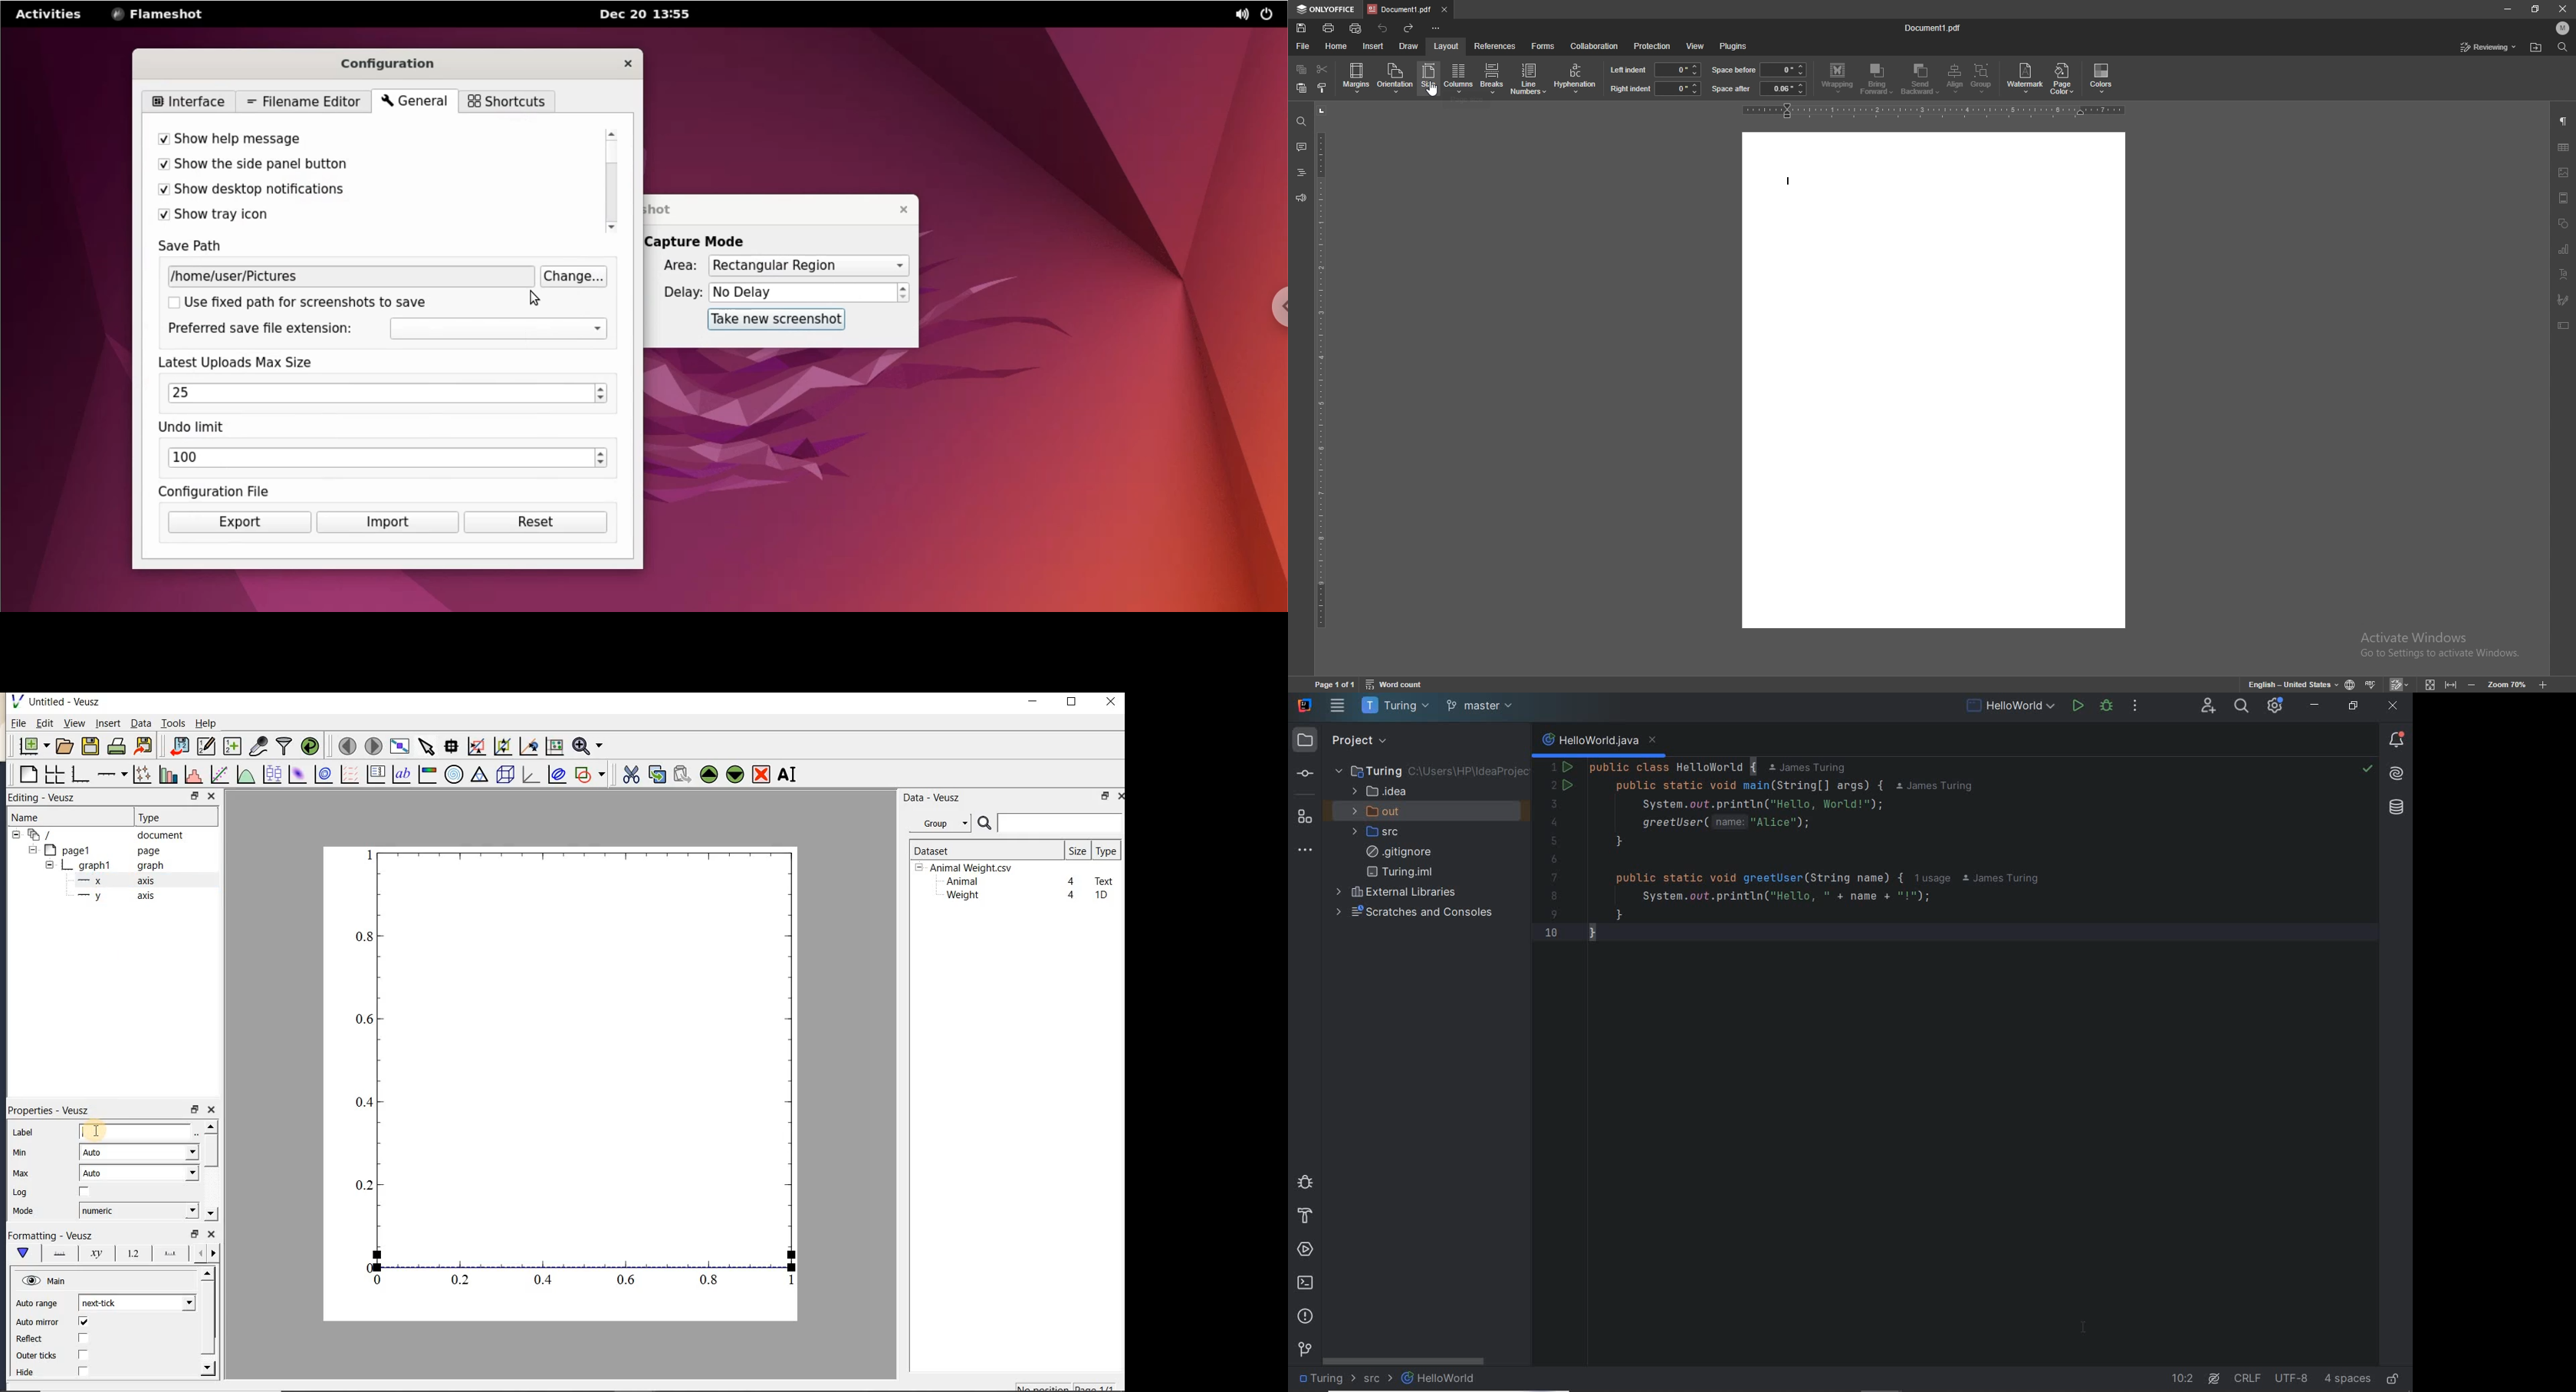 This screenshot has height=1400, width=2576. Describe the element at coordinates (479, 776) in the screenshot. I see `ternary graph` at that location.